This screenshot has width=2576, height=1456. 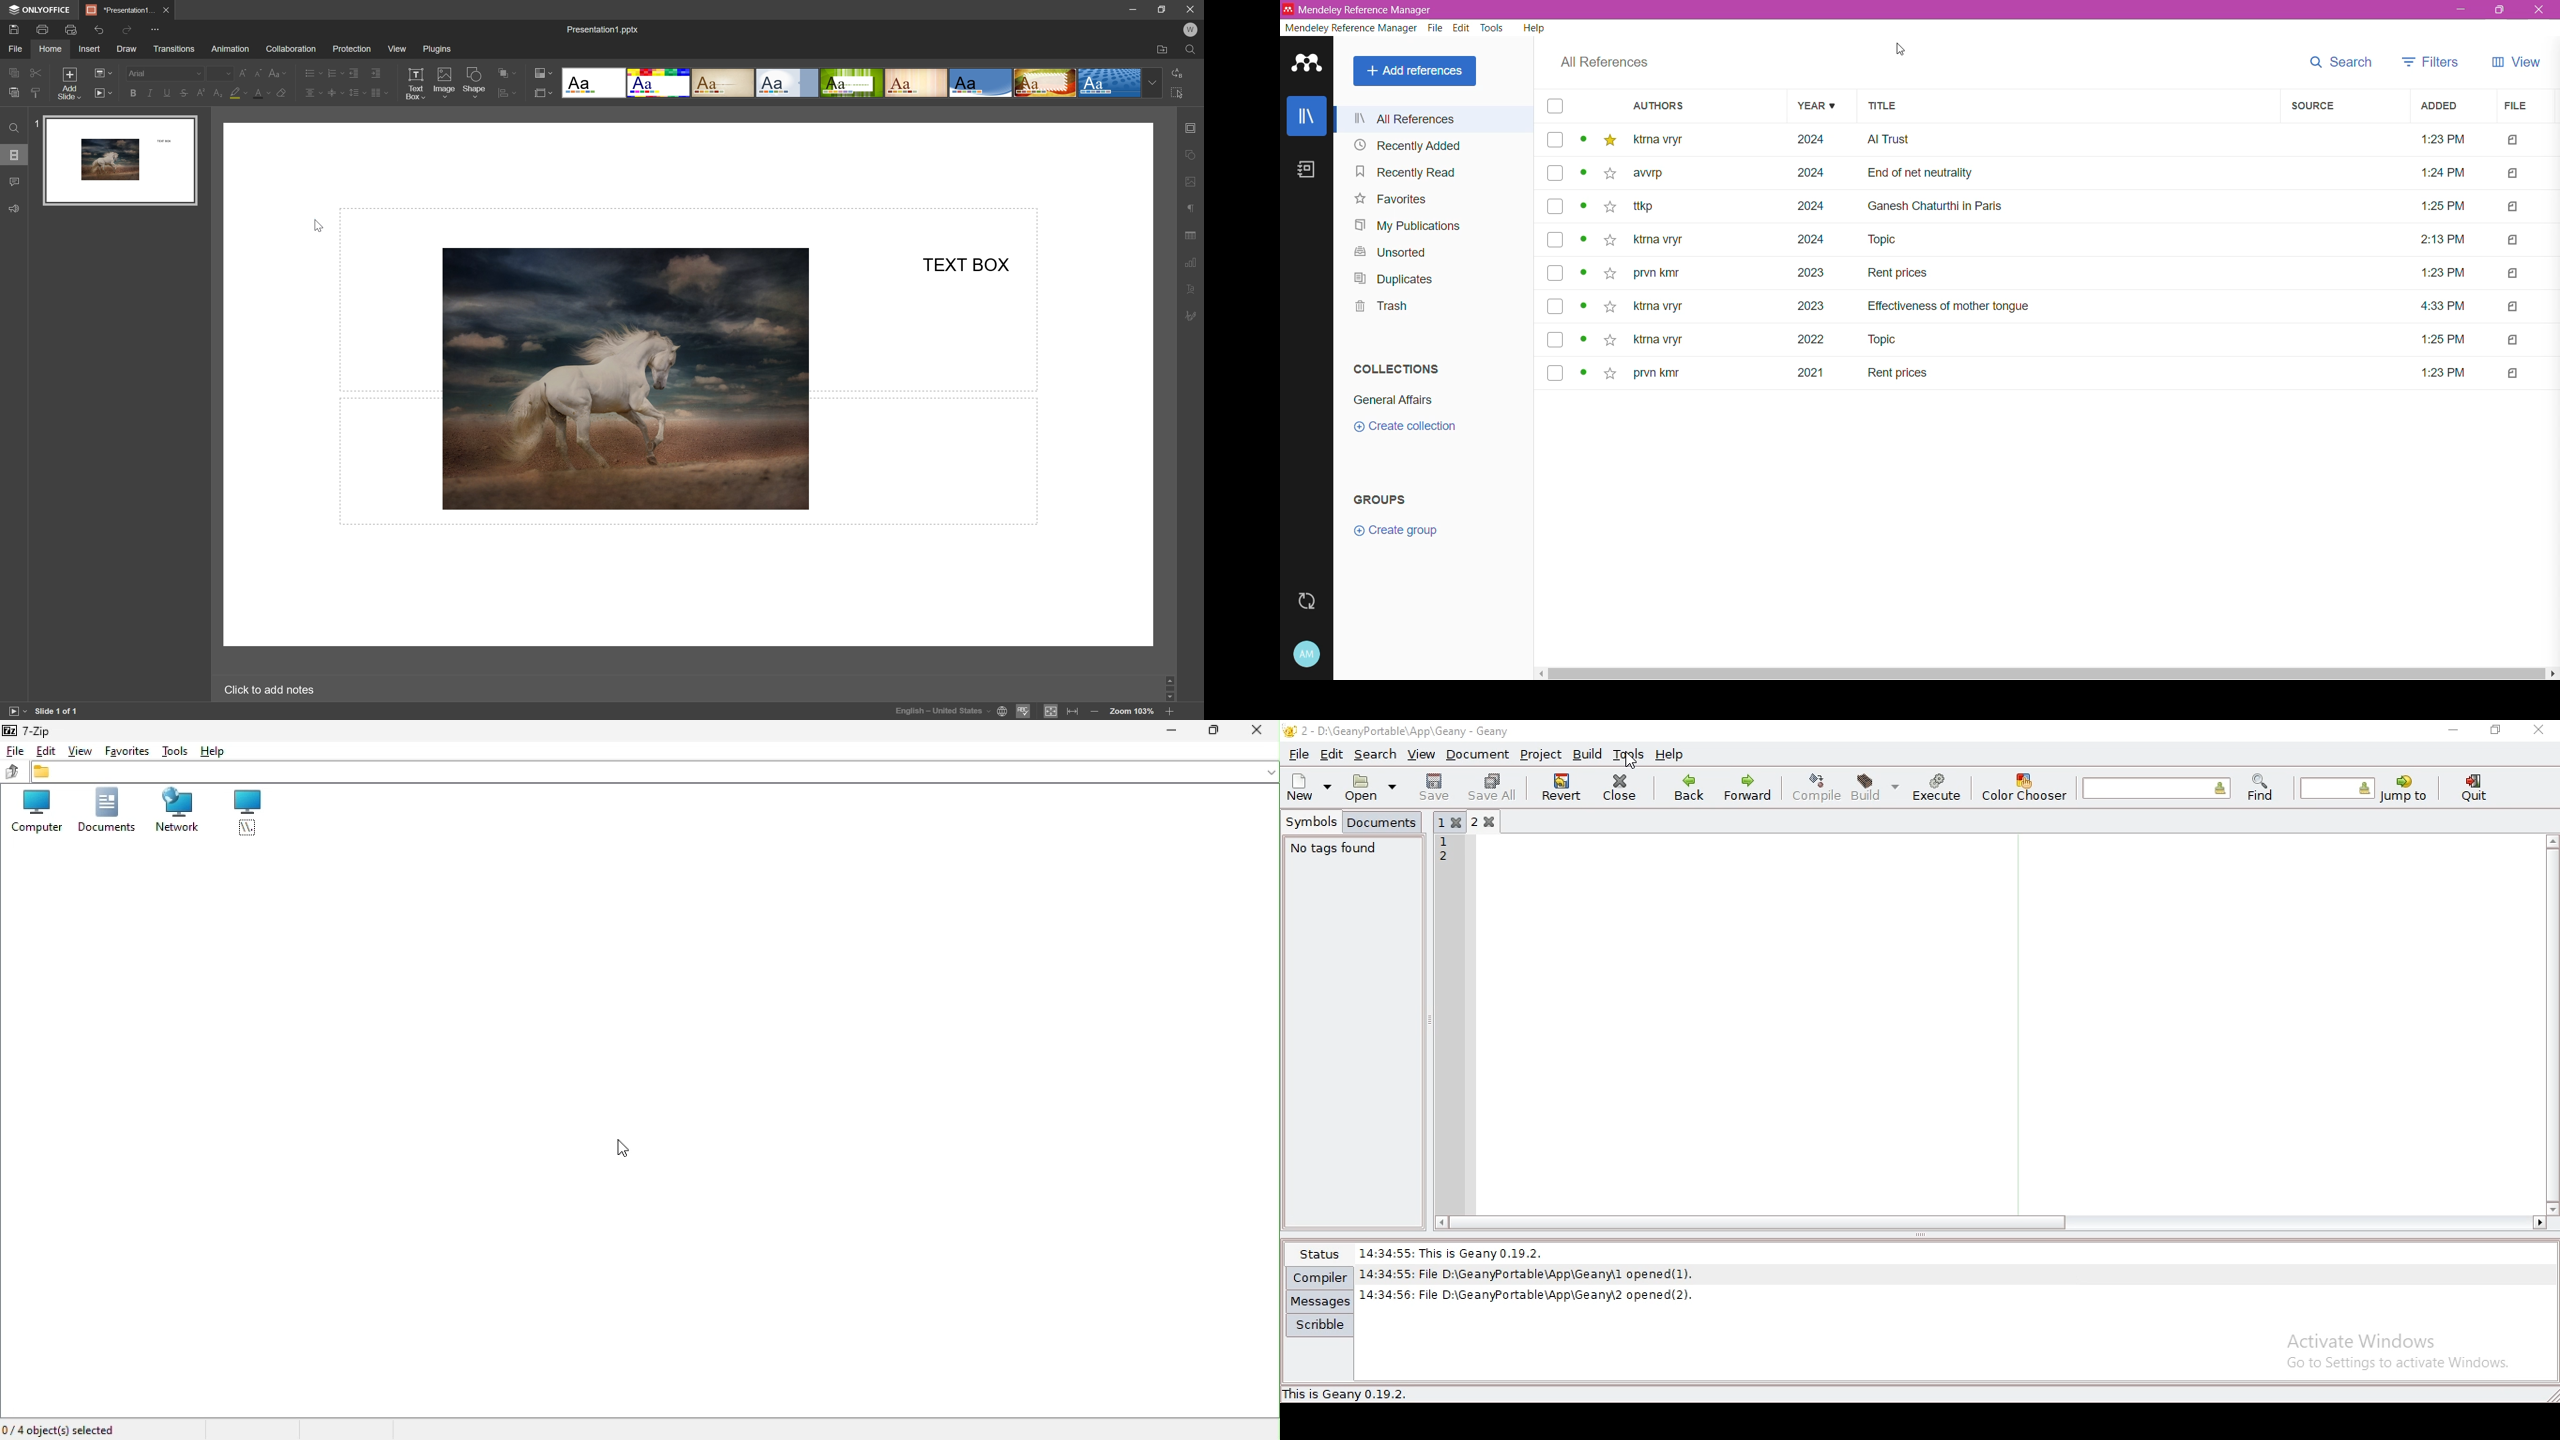 What do you see at coordinates (16, 181) in the screenshot?
I see `comments` at bounding box center [16, 181].